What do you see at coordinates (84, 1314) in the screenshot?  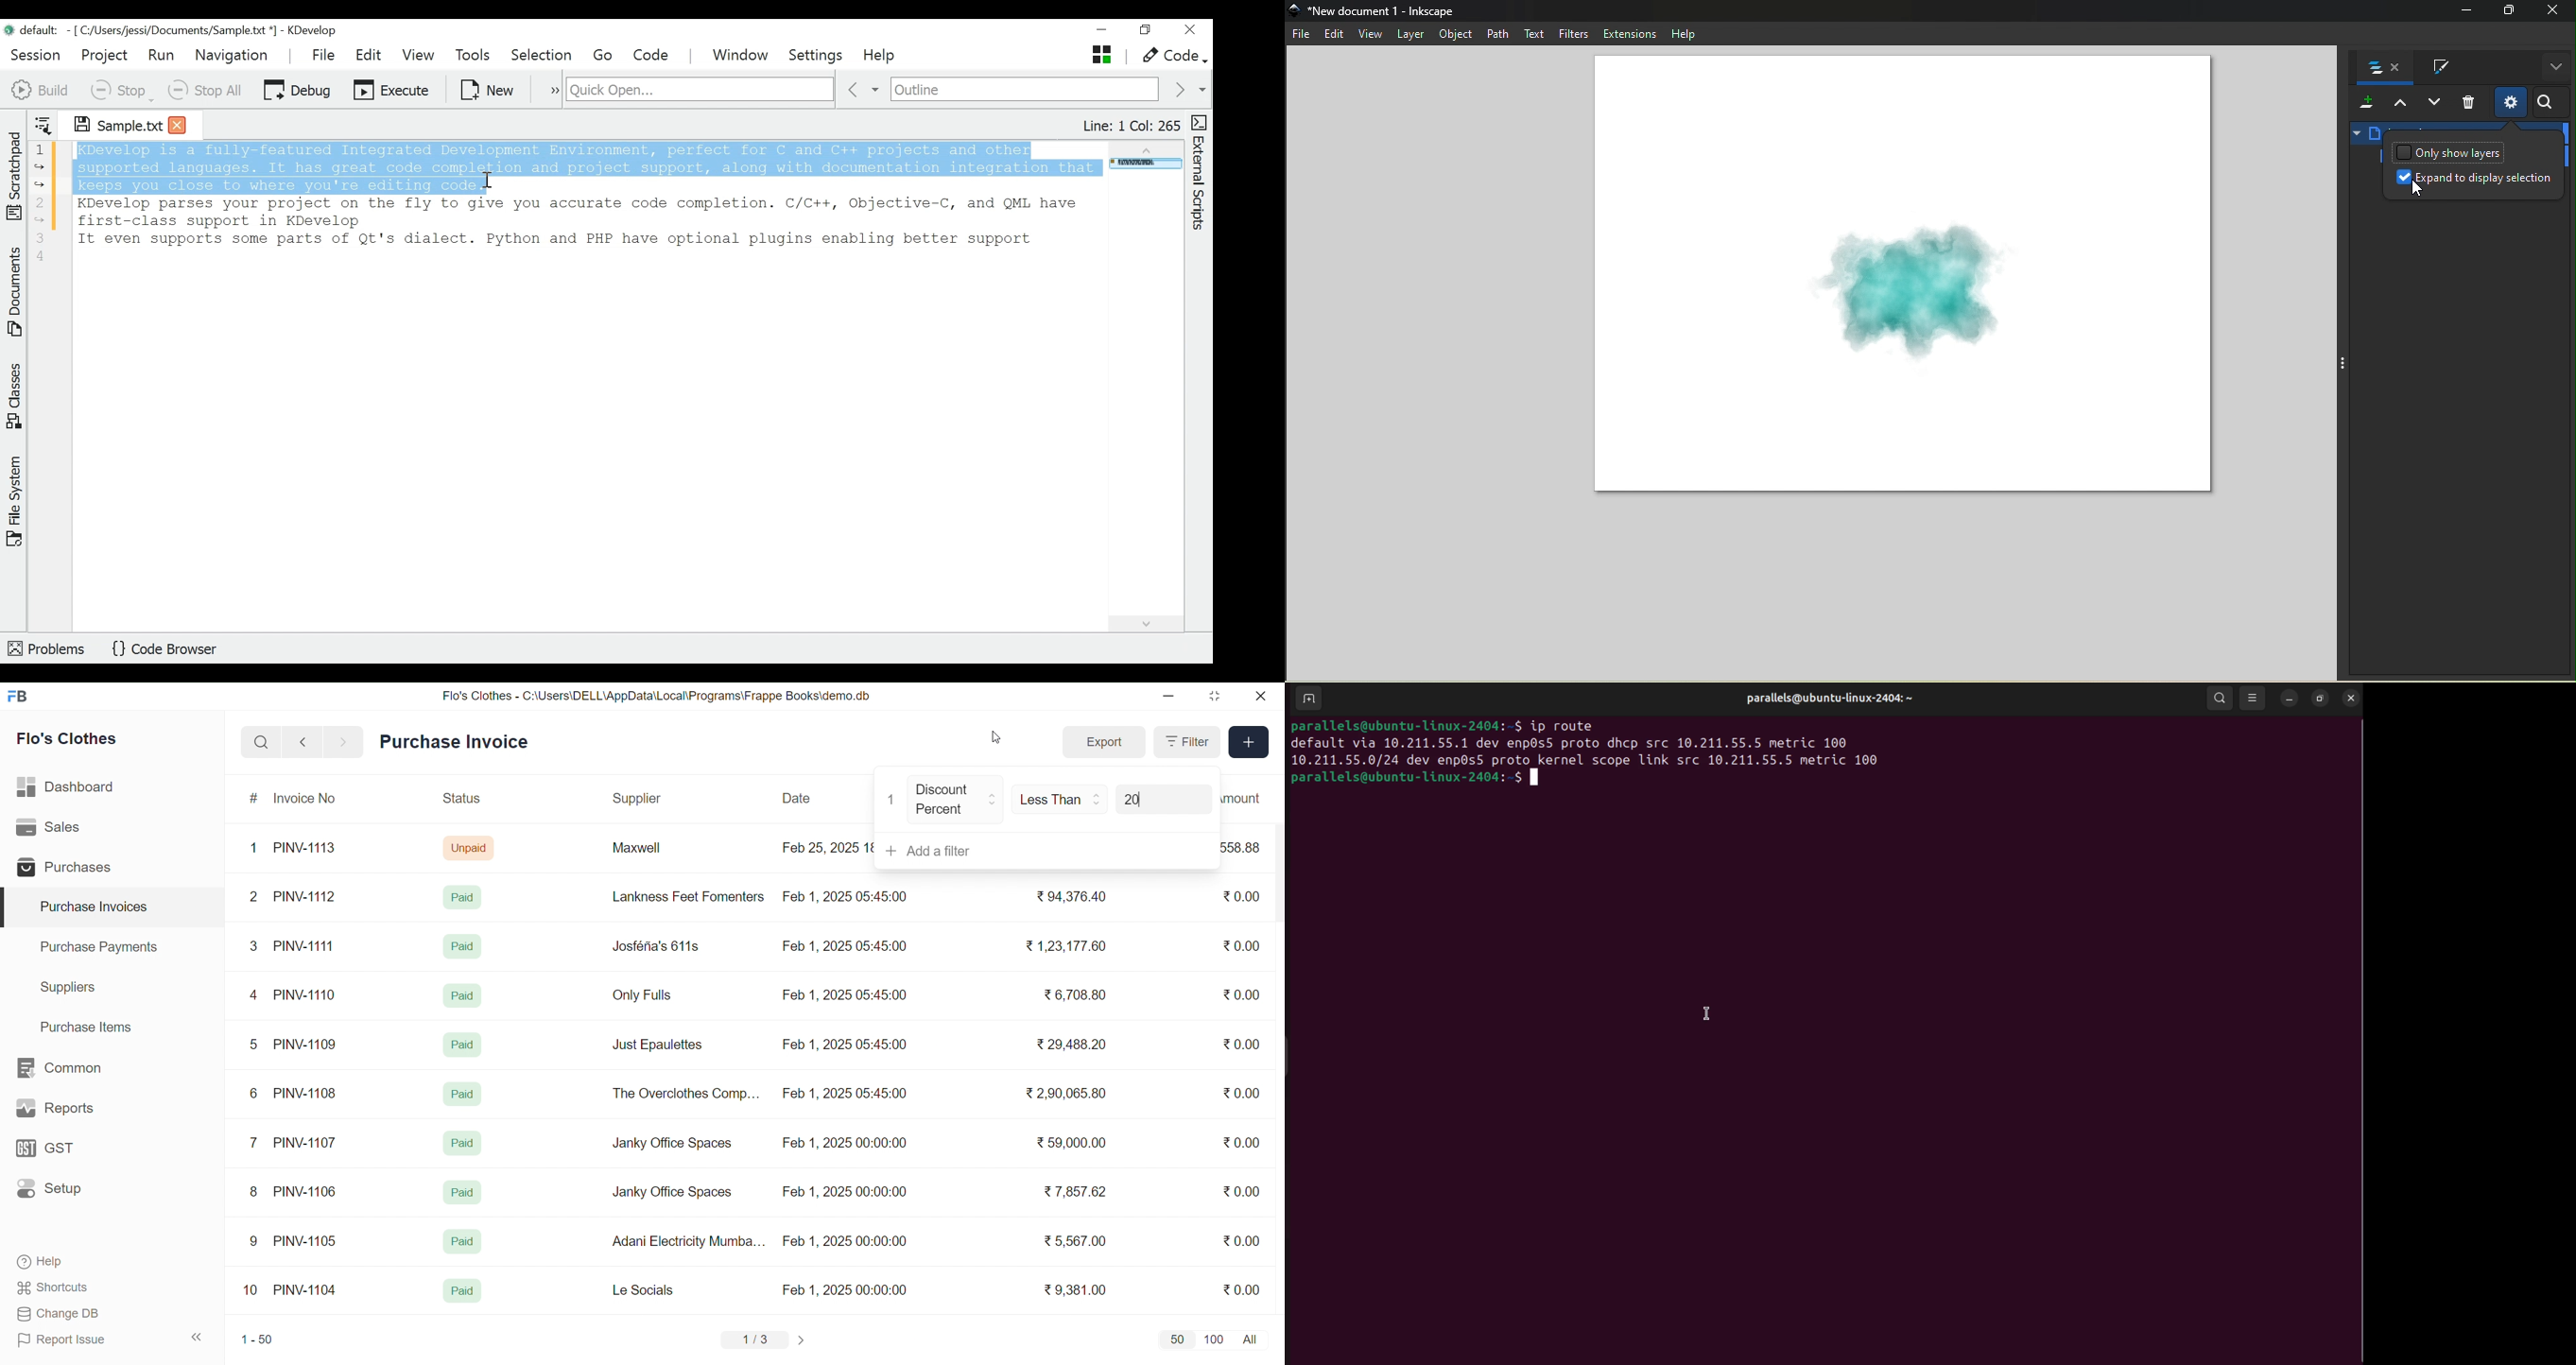 I see `Change DB` at bounding box center [84, 1314].